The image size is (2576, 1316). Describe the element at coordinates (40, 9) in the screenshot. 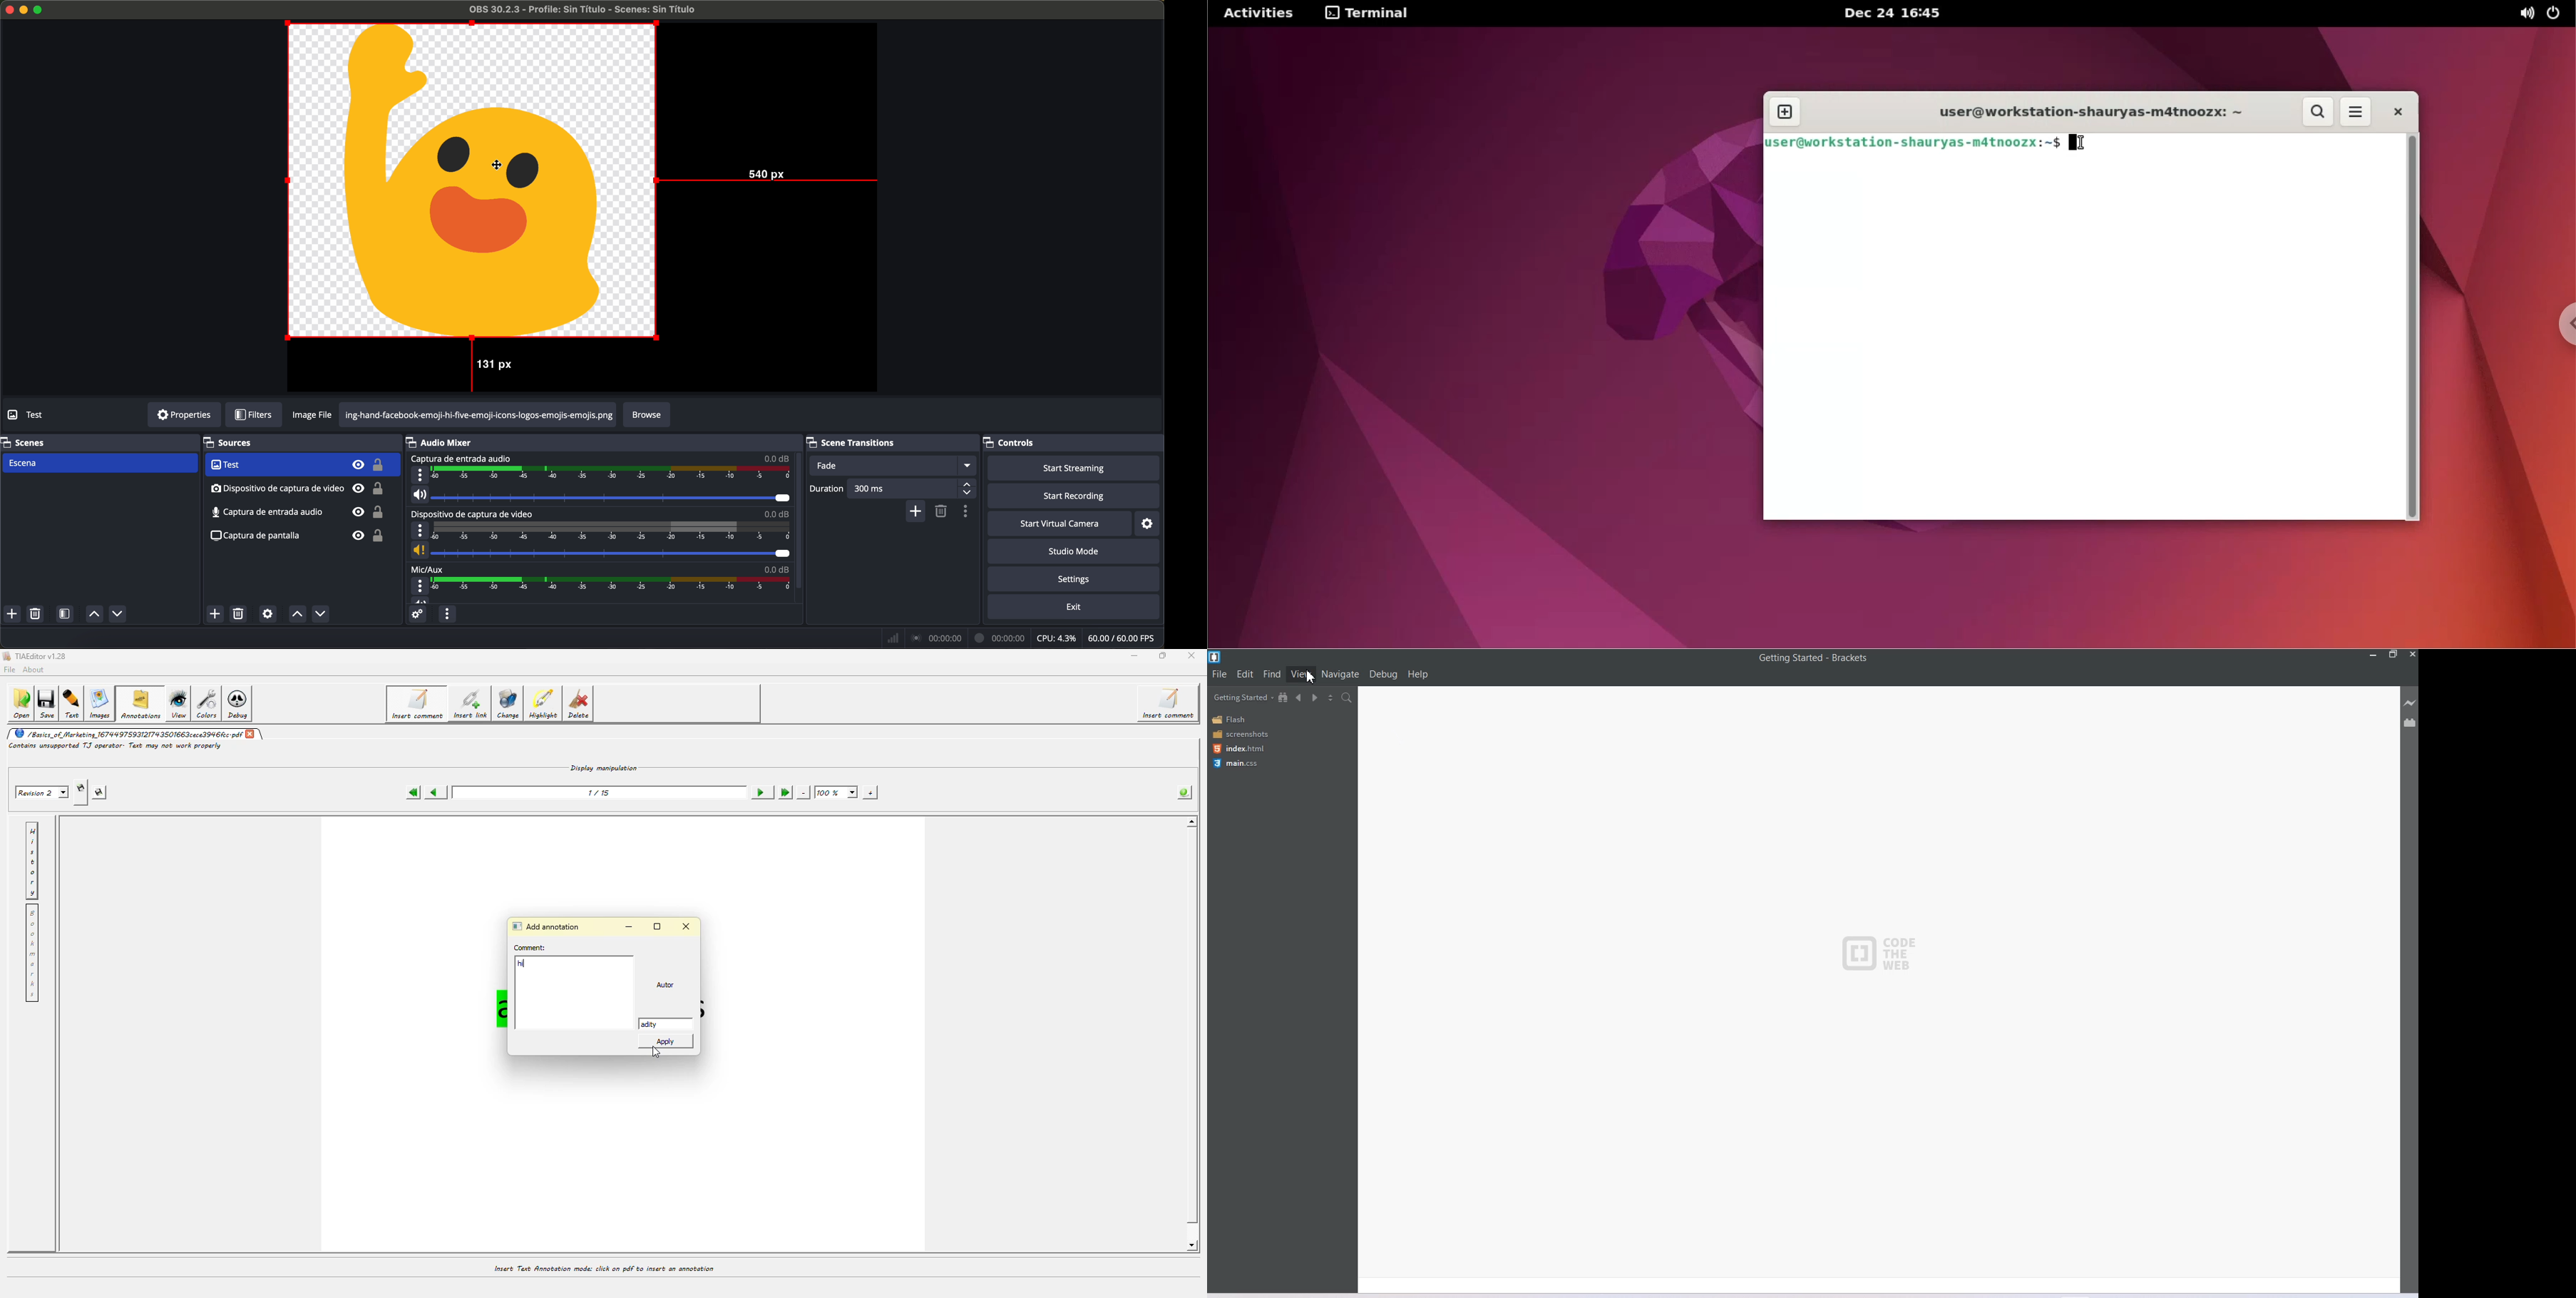

I see `maximize program` at that location.